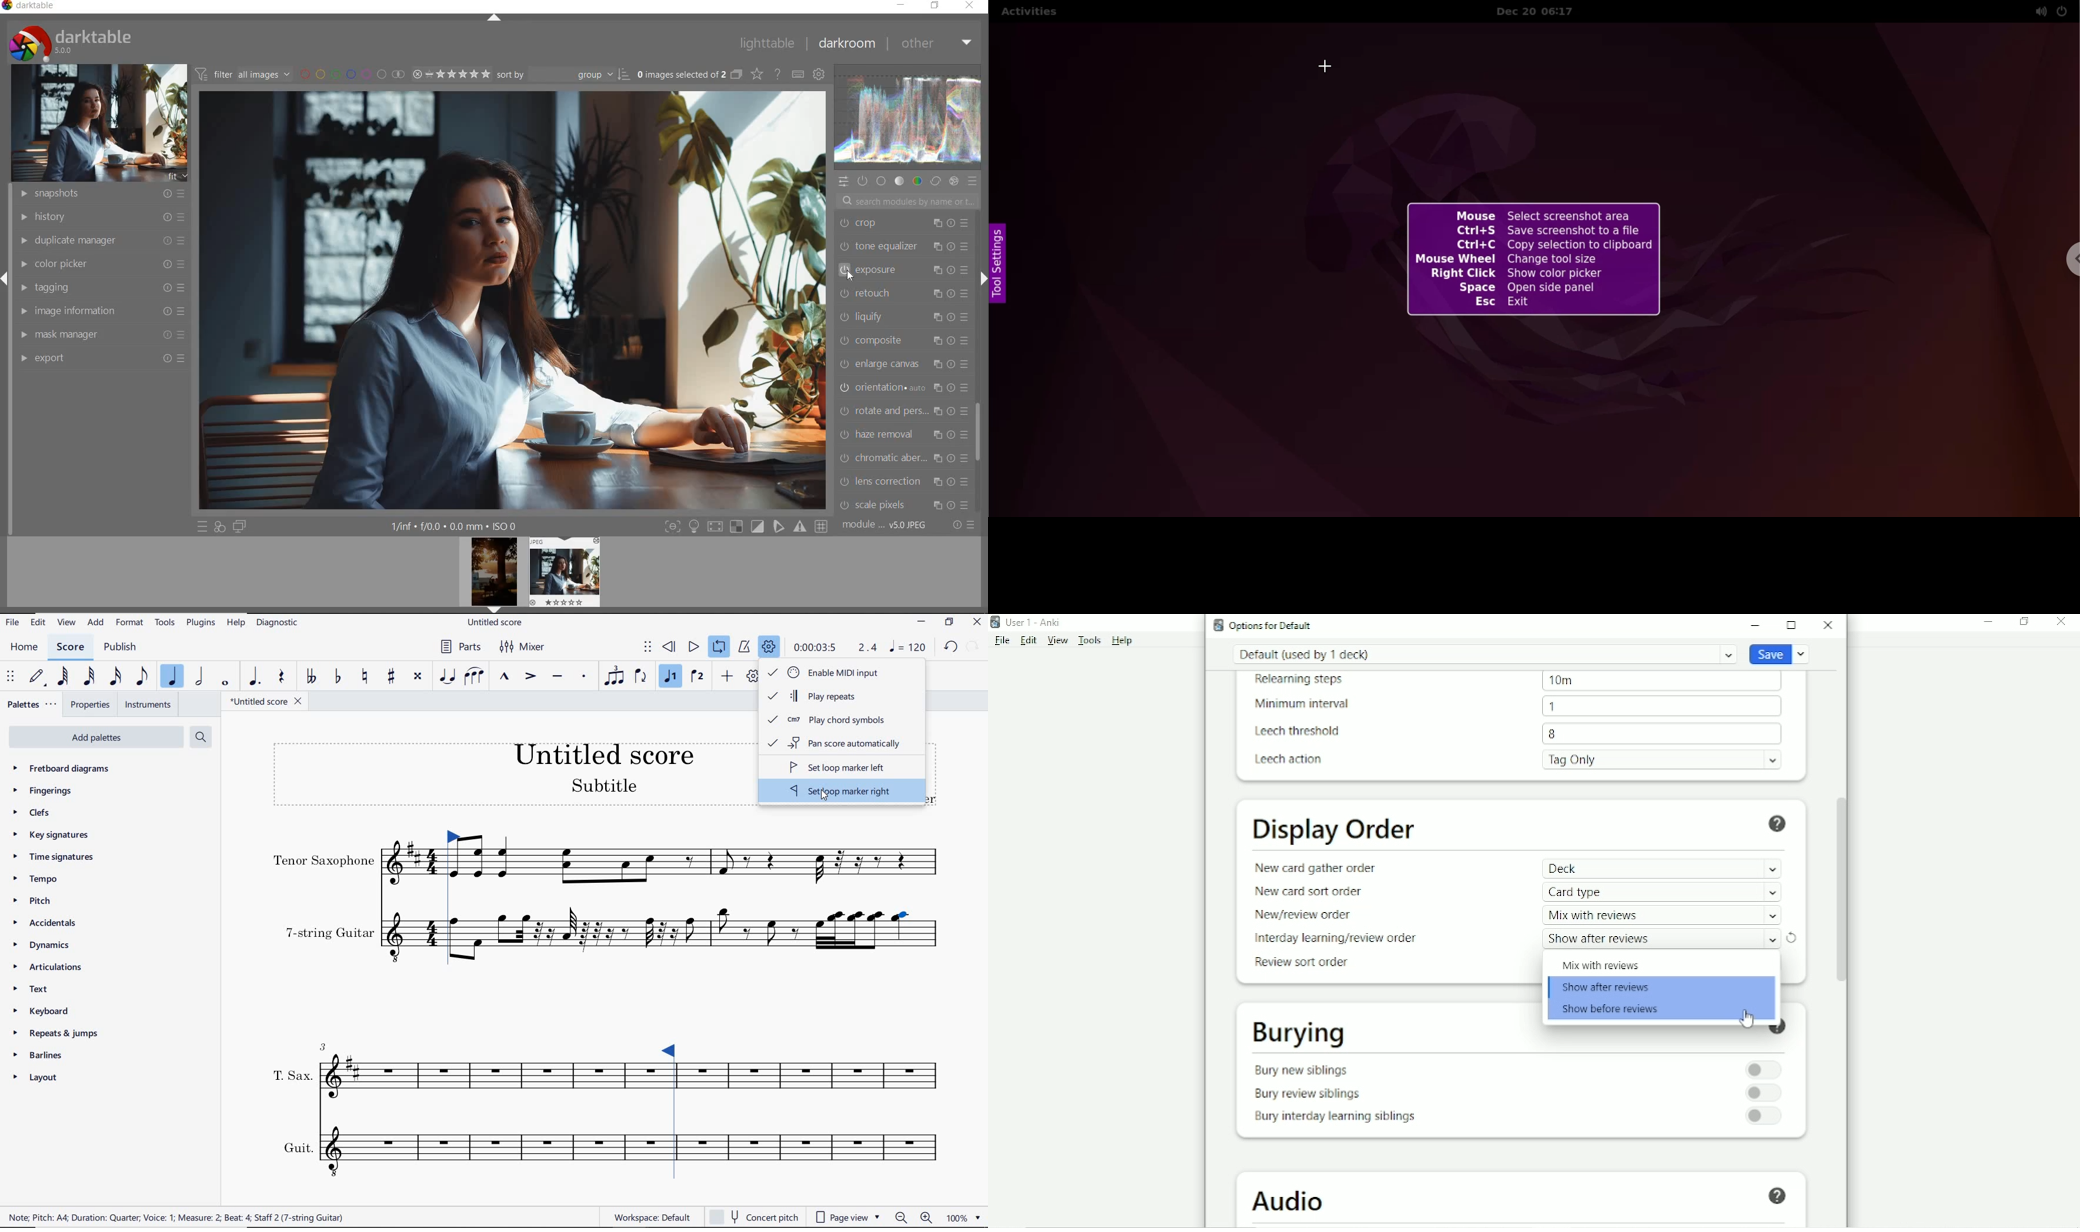  I want to click on FILE NAME, so click(267, 703).